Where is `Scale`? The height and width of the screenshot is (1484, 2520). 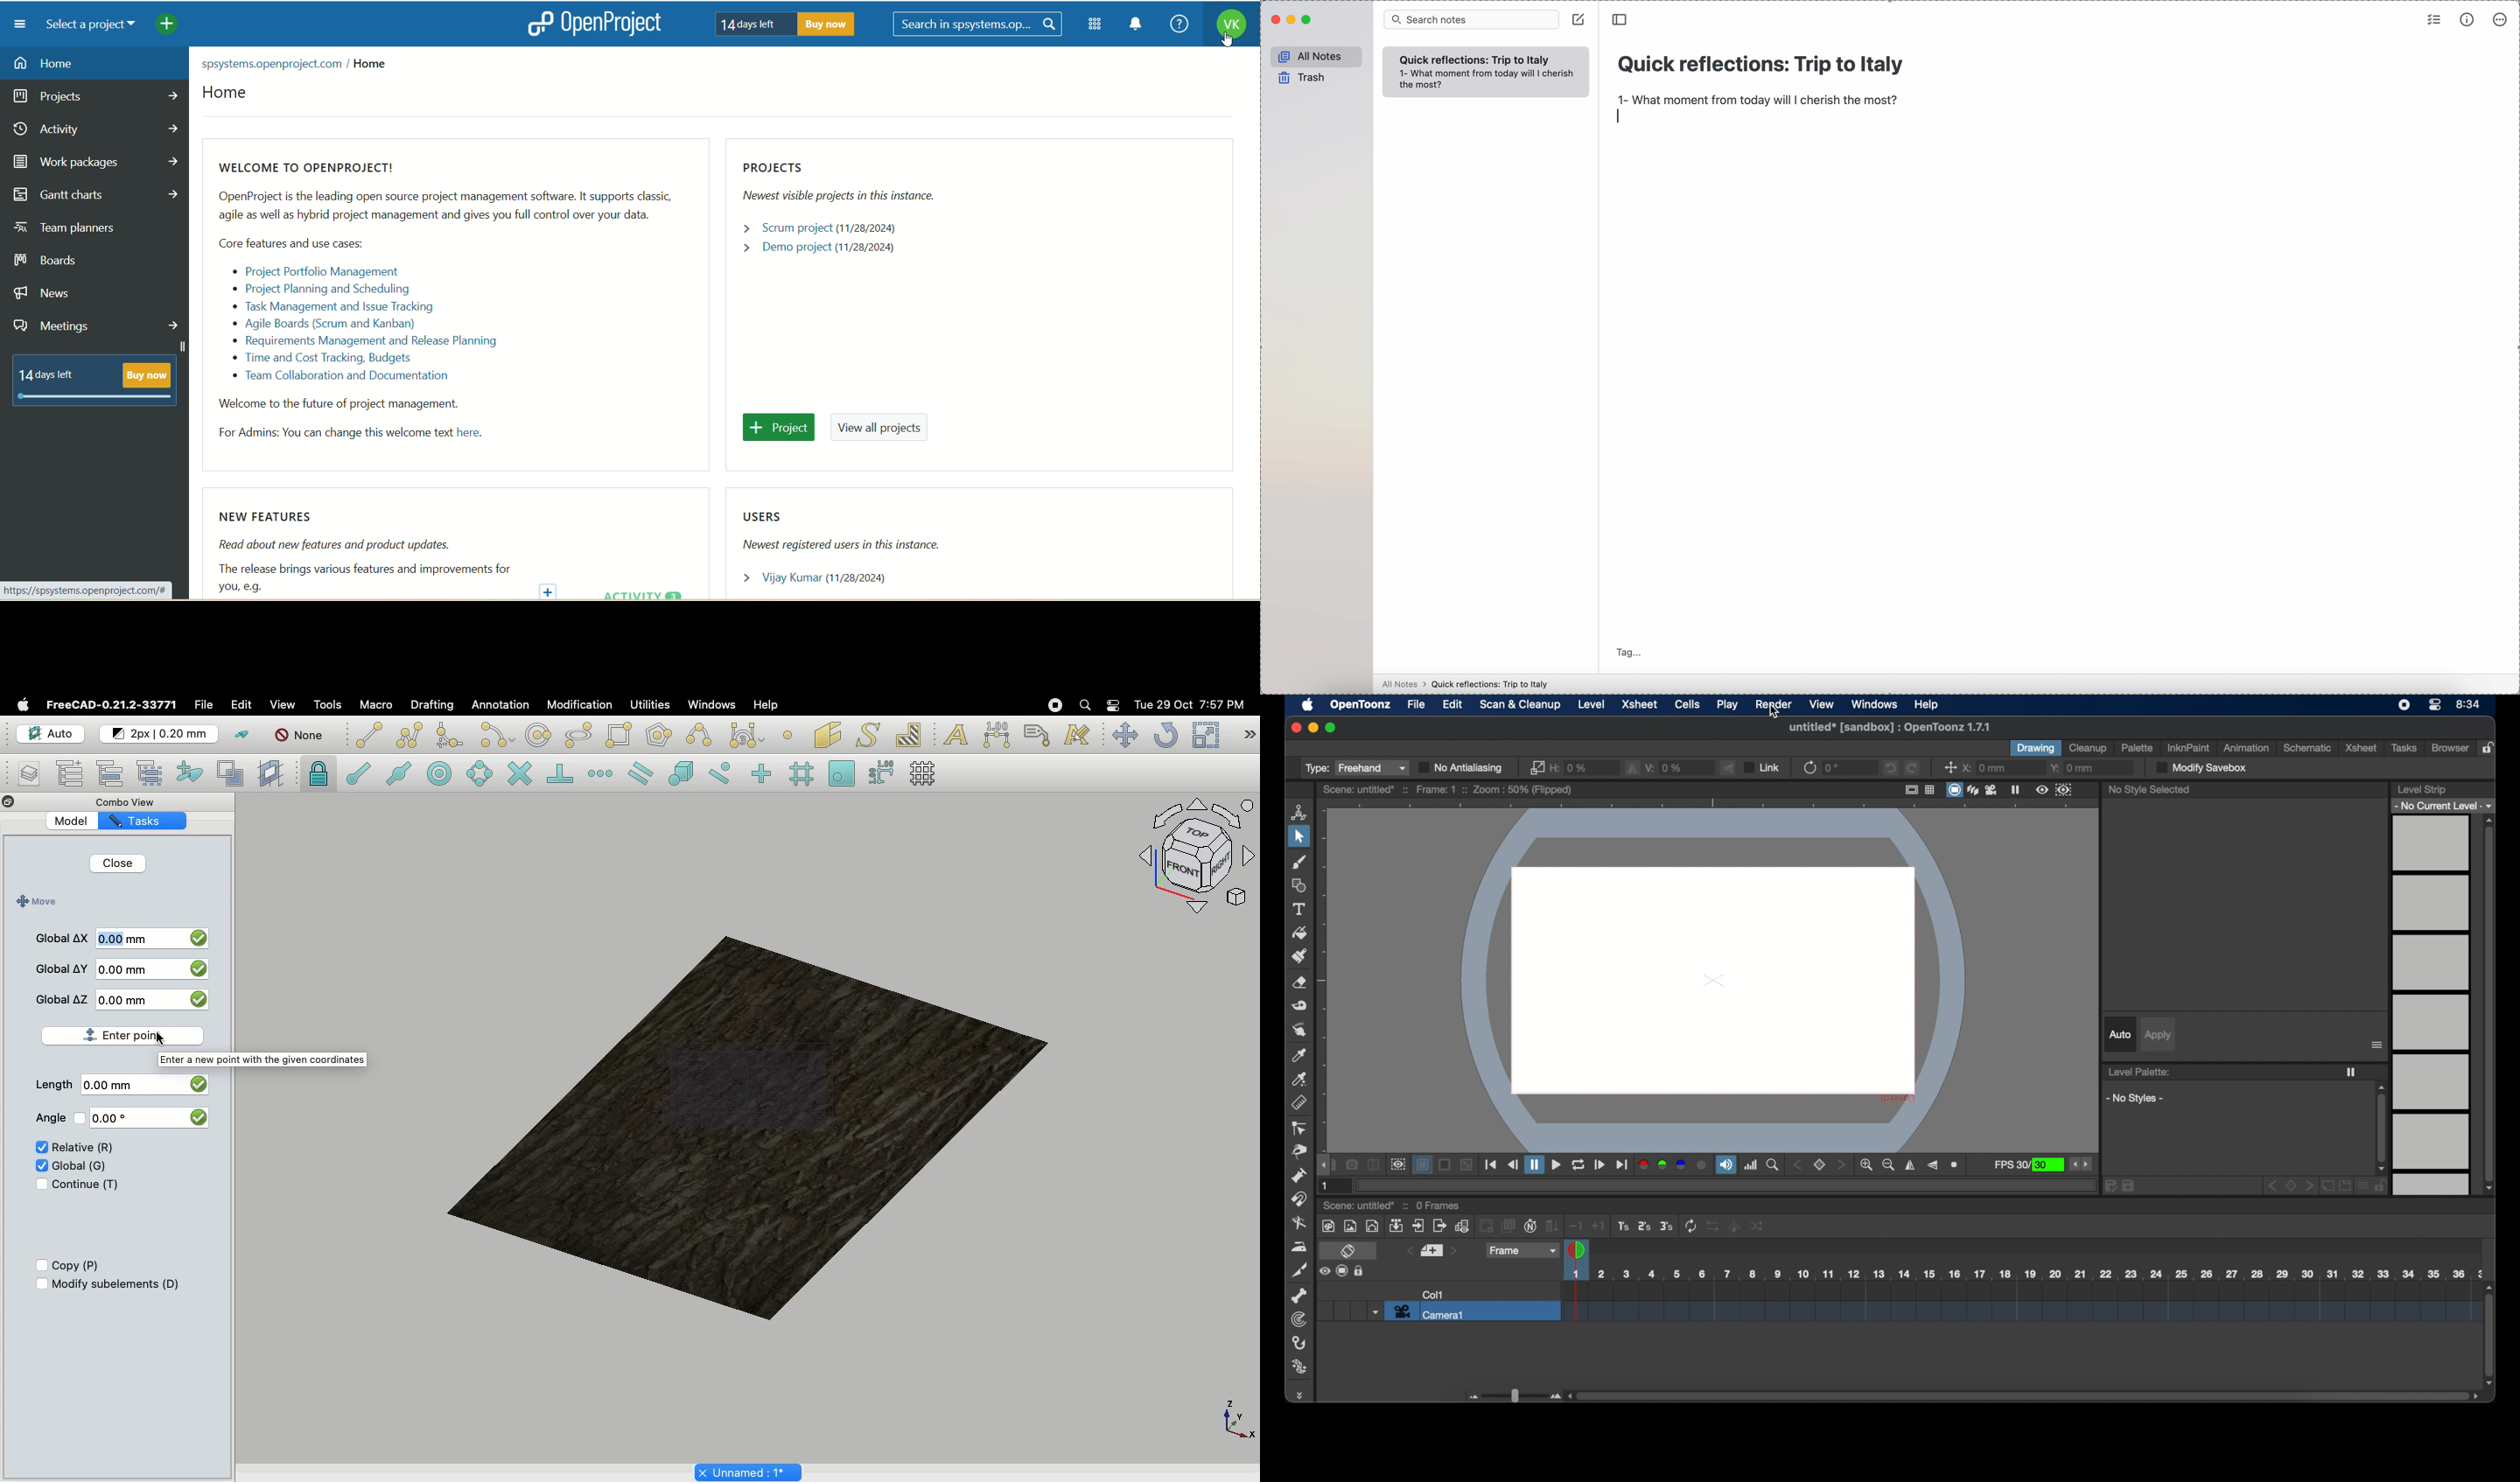
Scale is located at coordinates (1205, 735).